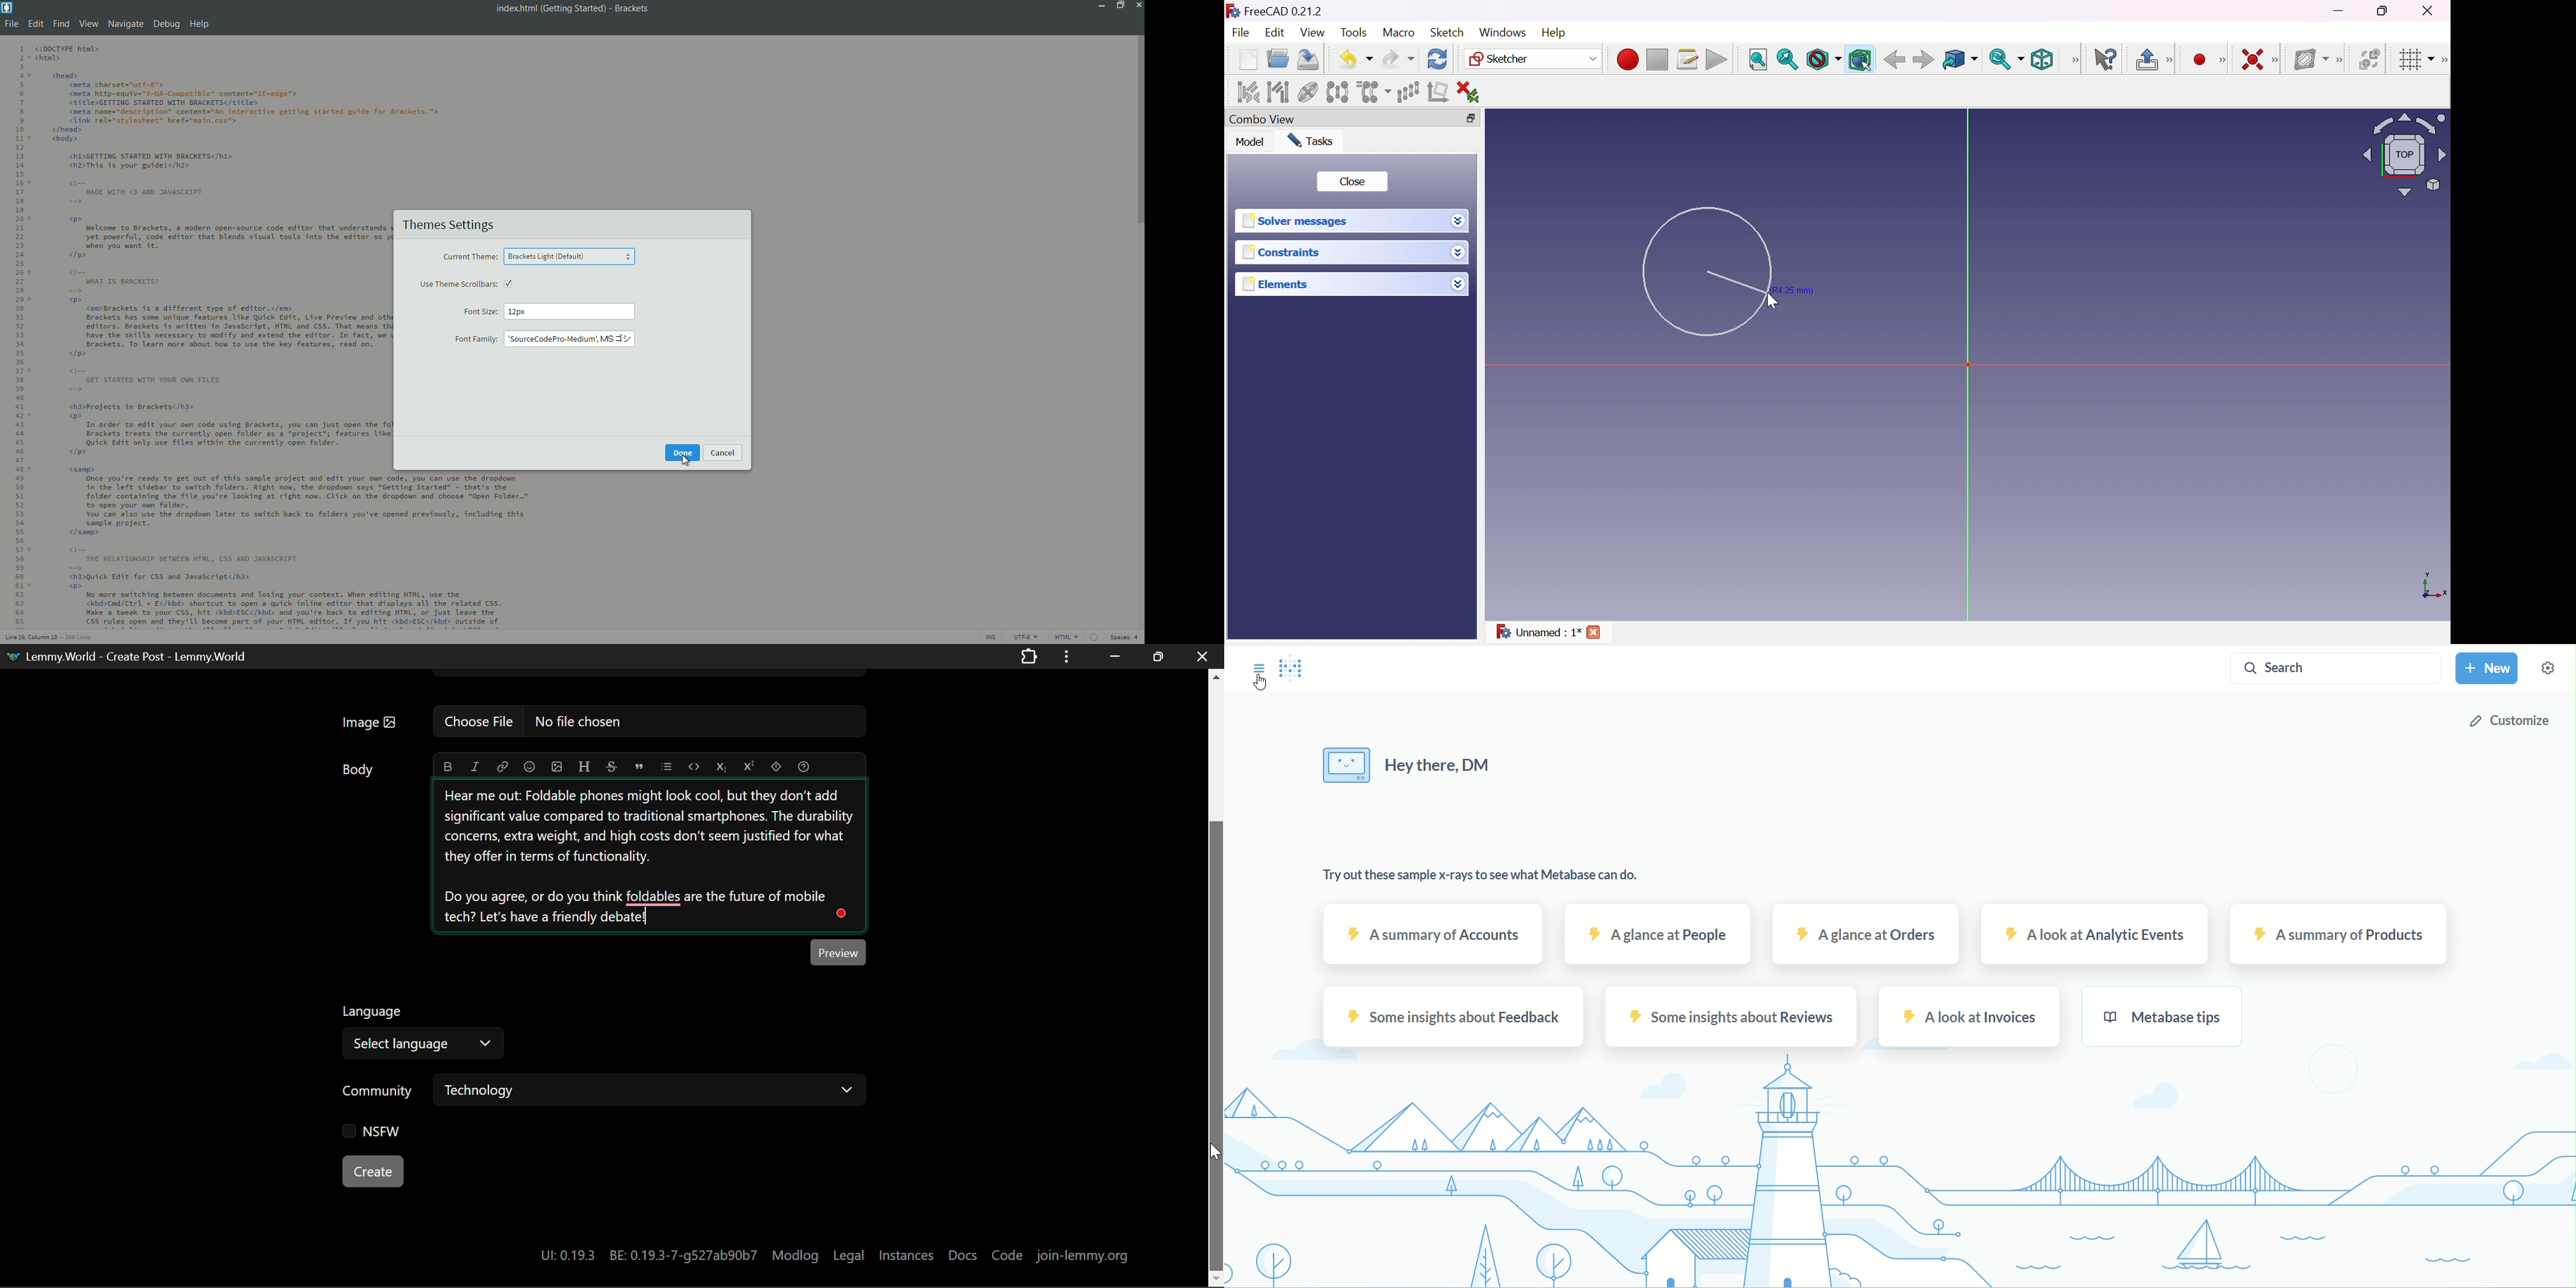 This screenshot has width=2576, height=1288. I want to click on Tools, so click(1355, 33).